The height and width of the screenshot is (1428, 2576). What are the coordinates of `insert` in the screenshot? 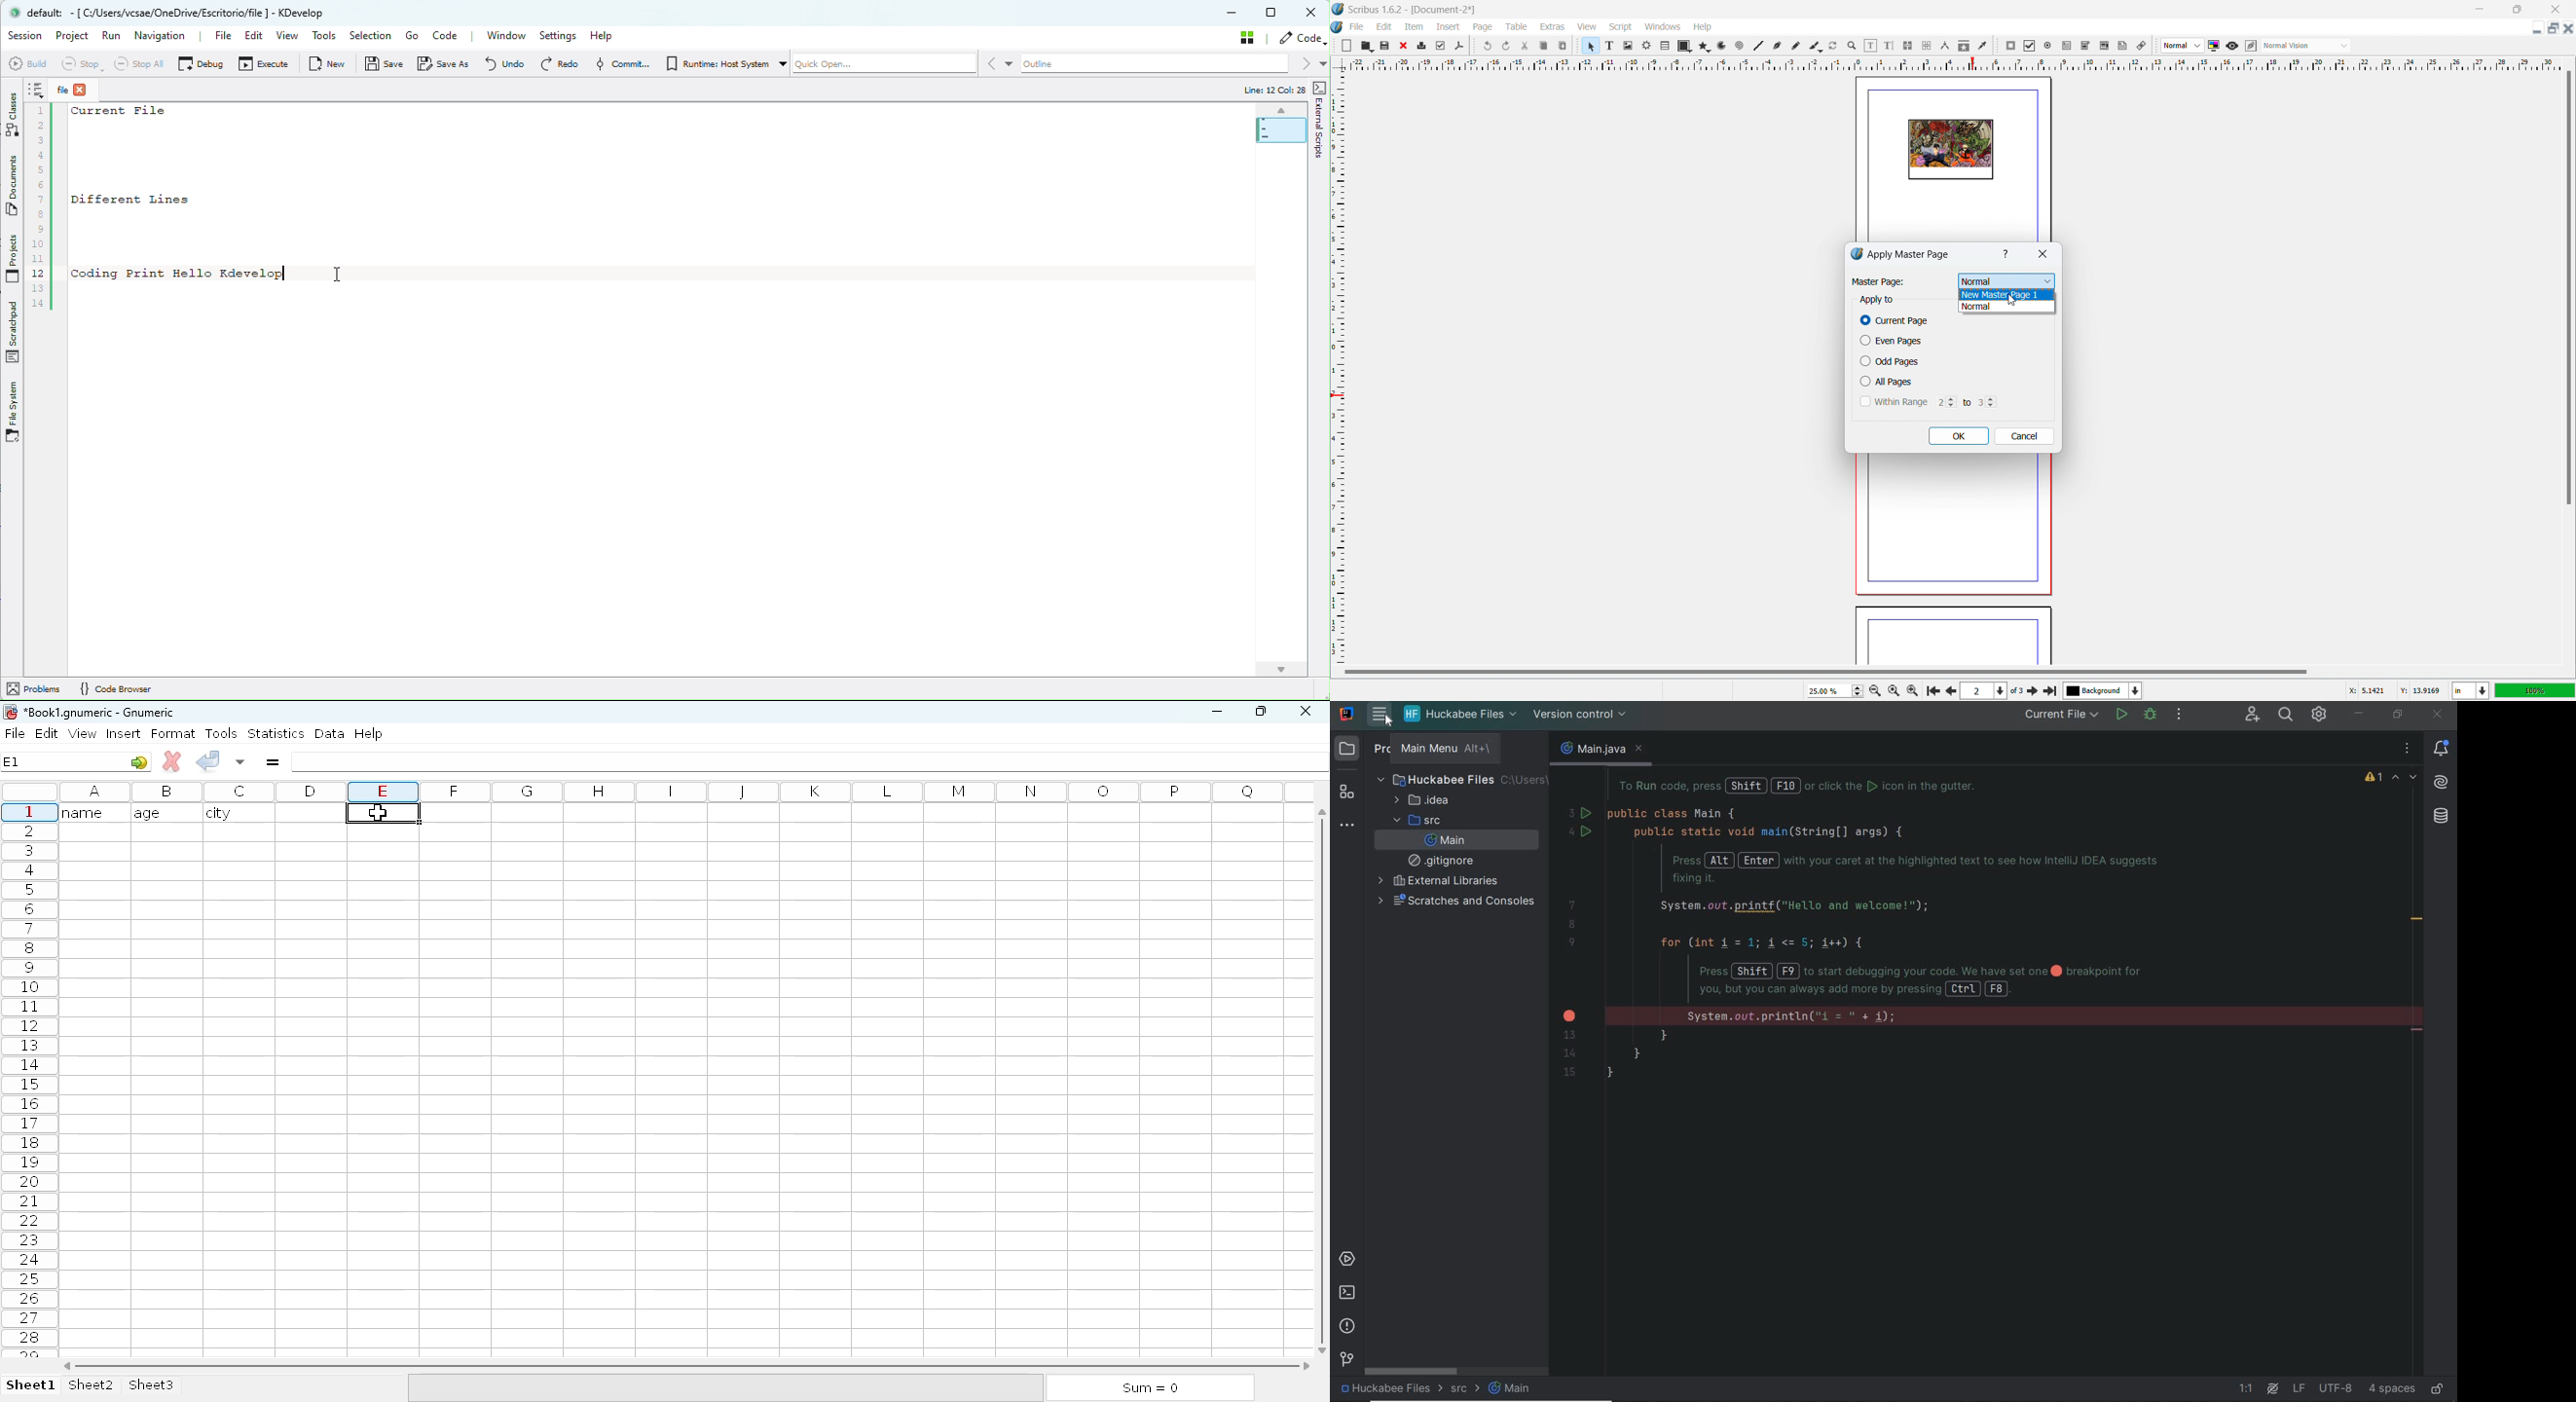 It's located at (1449, 27).